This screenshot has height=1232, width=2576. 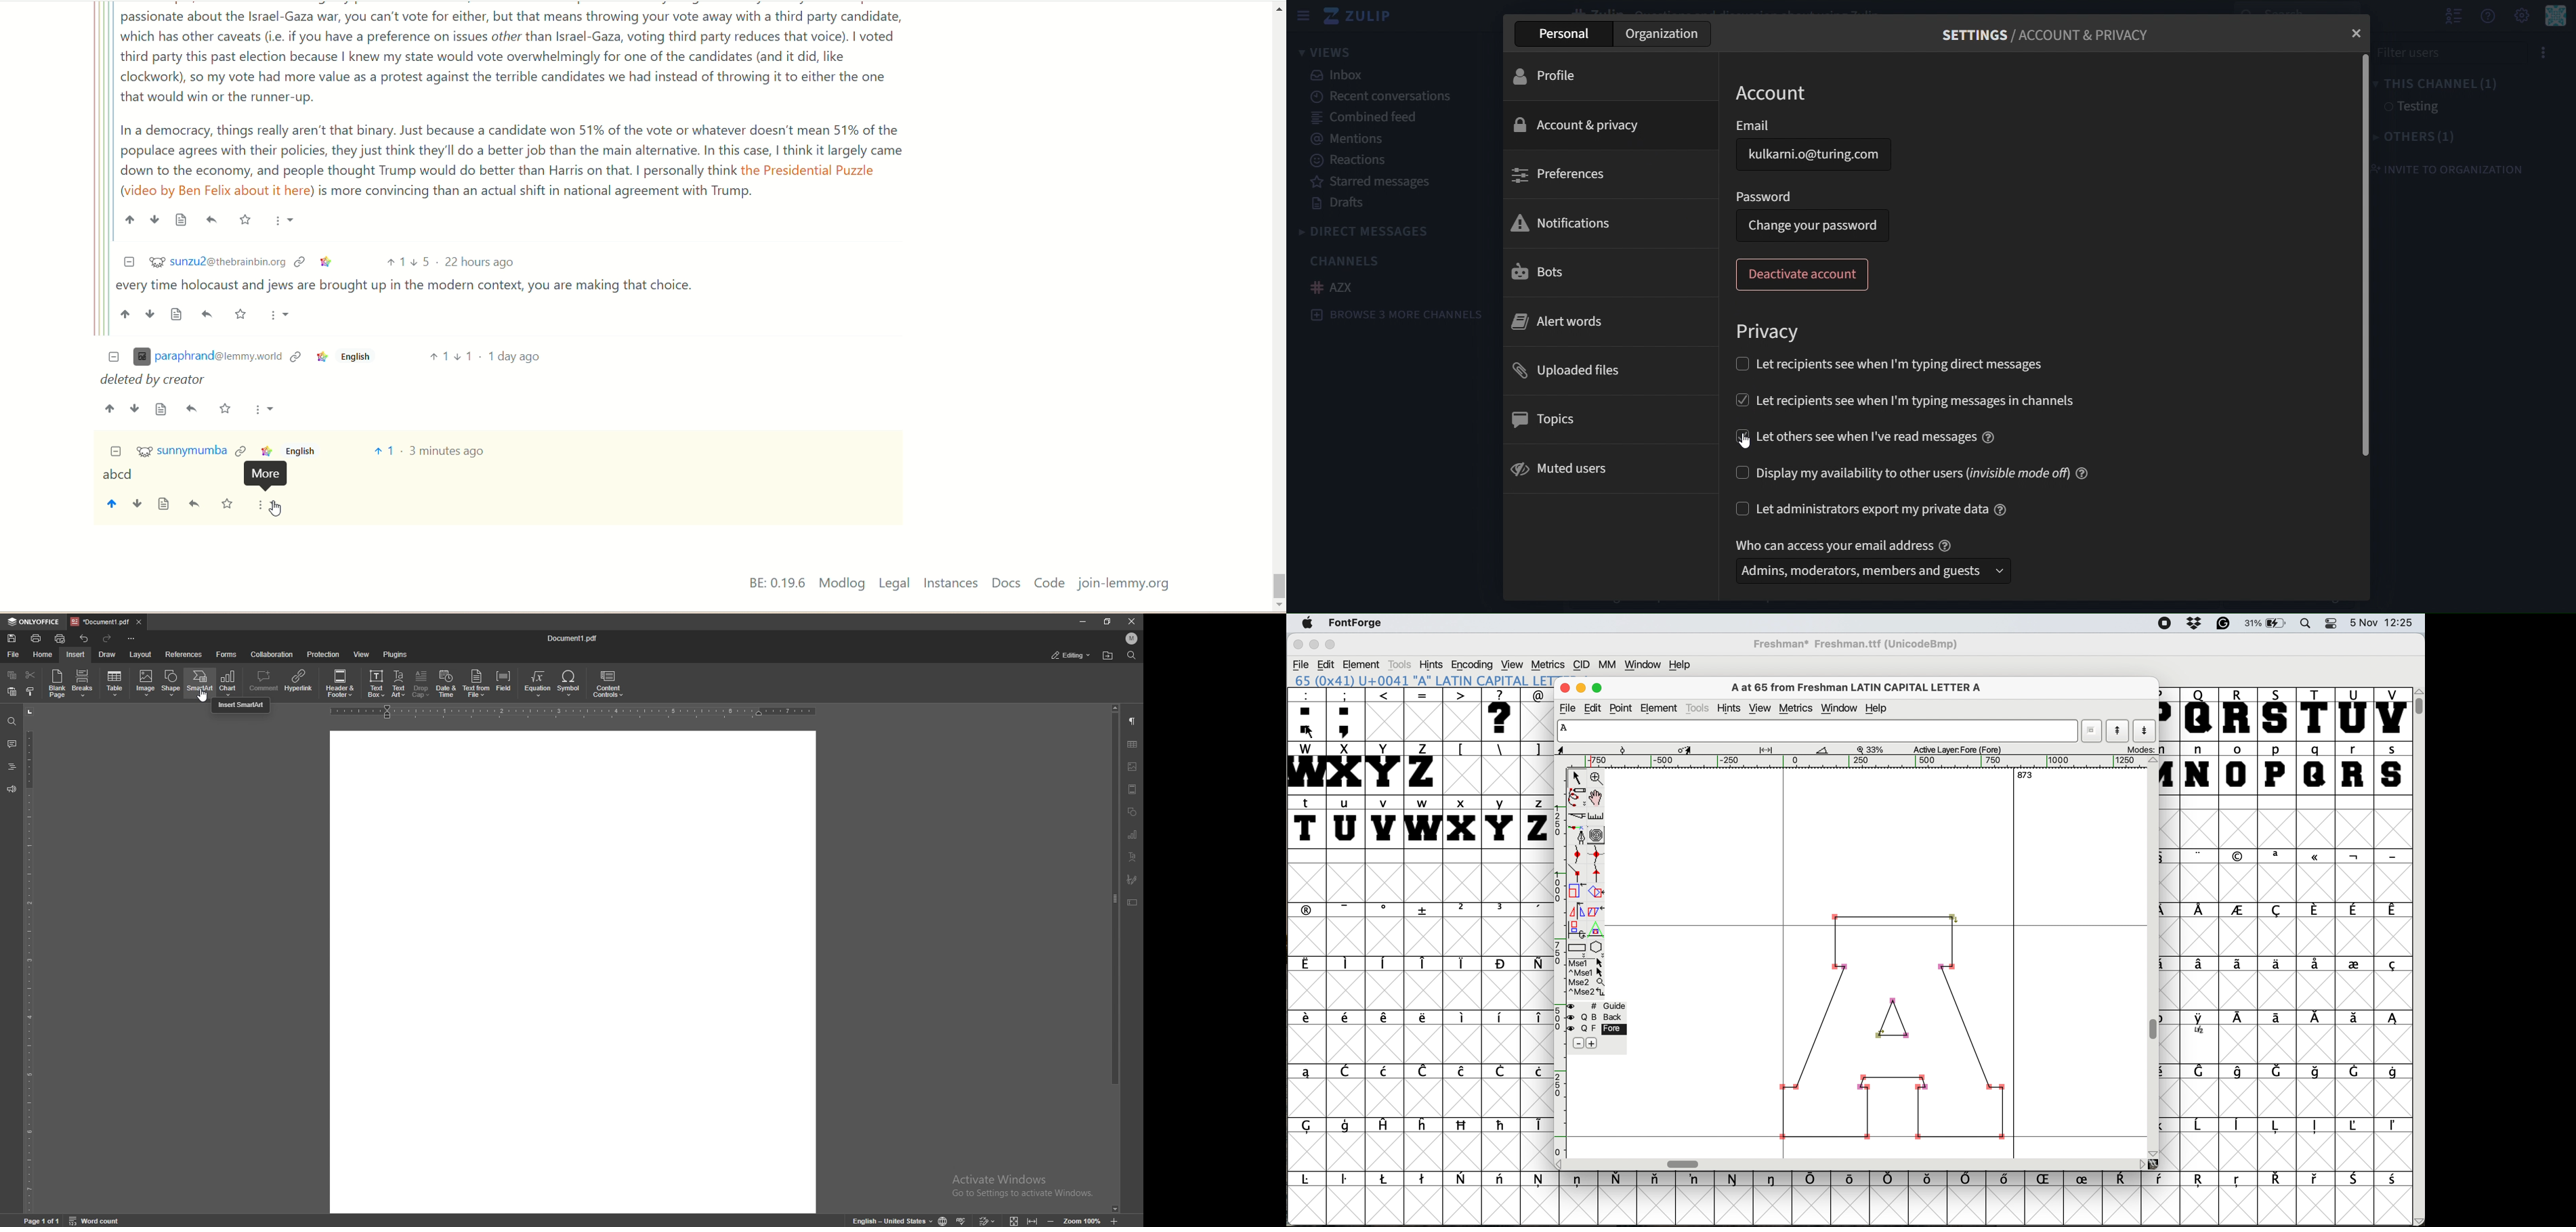 What do you see at coordinates (2239, 1126) in the screenshot?
I see `symbol` at bounding box center [2239, 1126].